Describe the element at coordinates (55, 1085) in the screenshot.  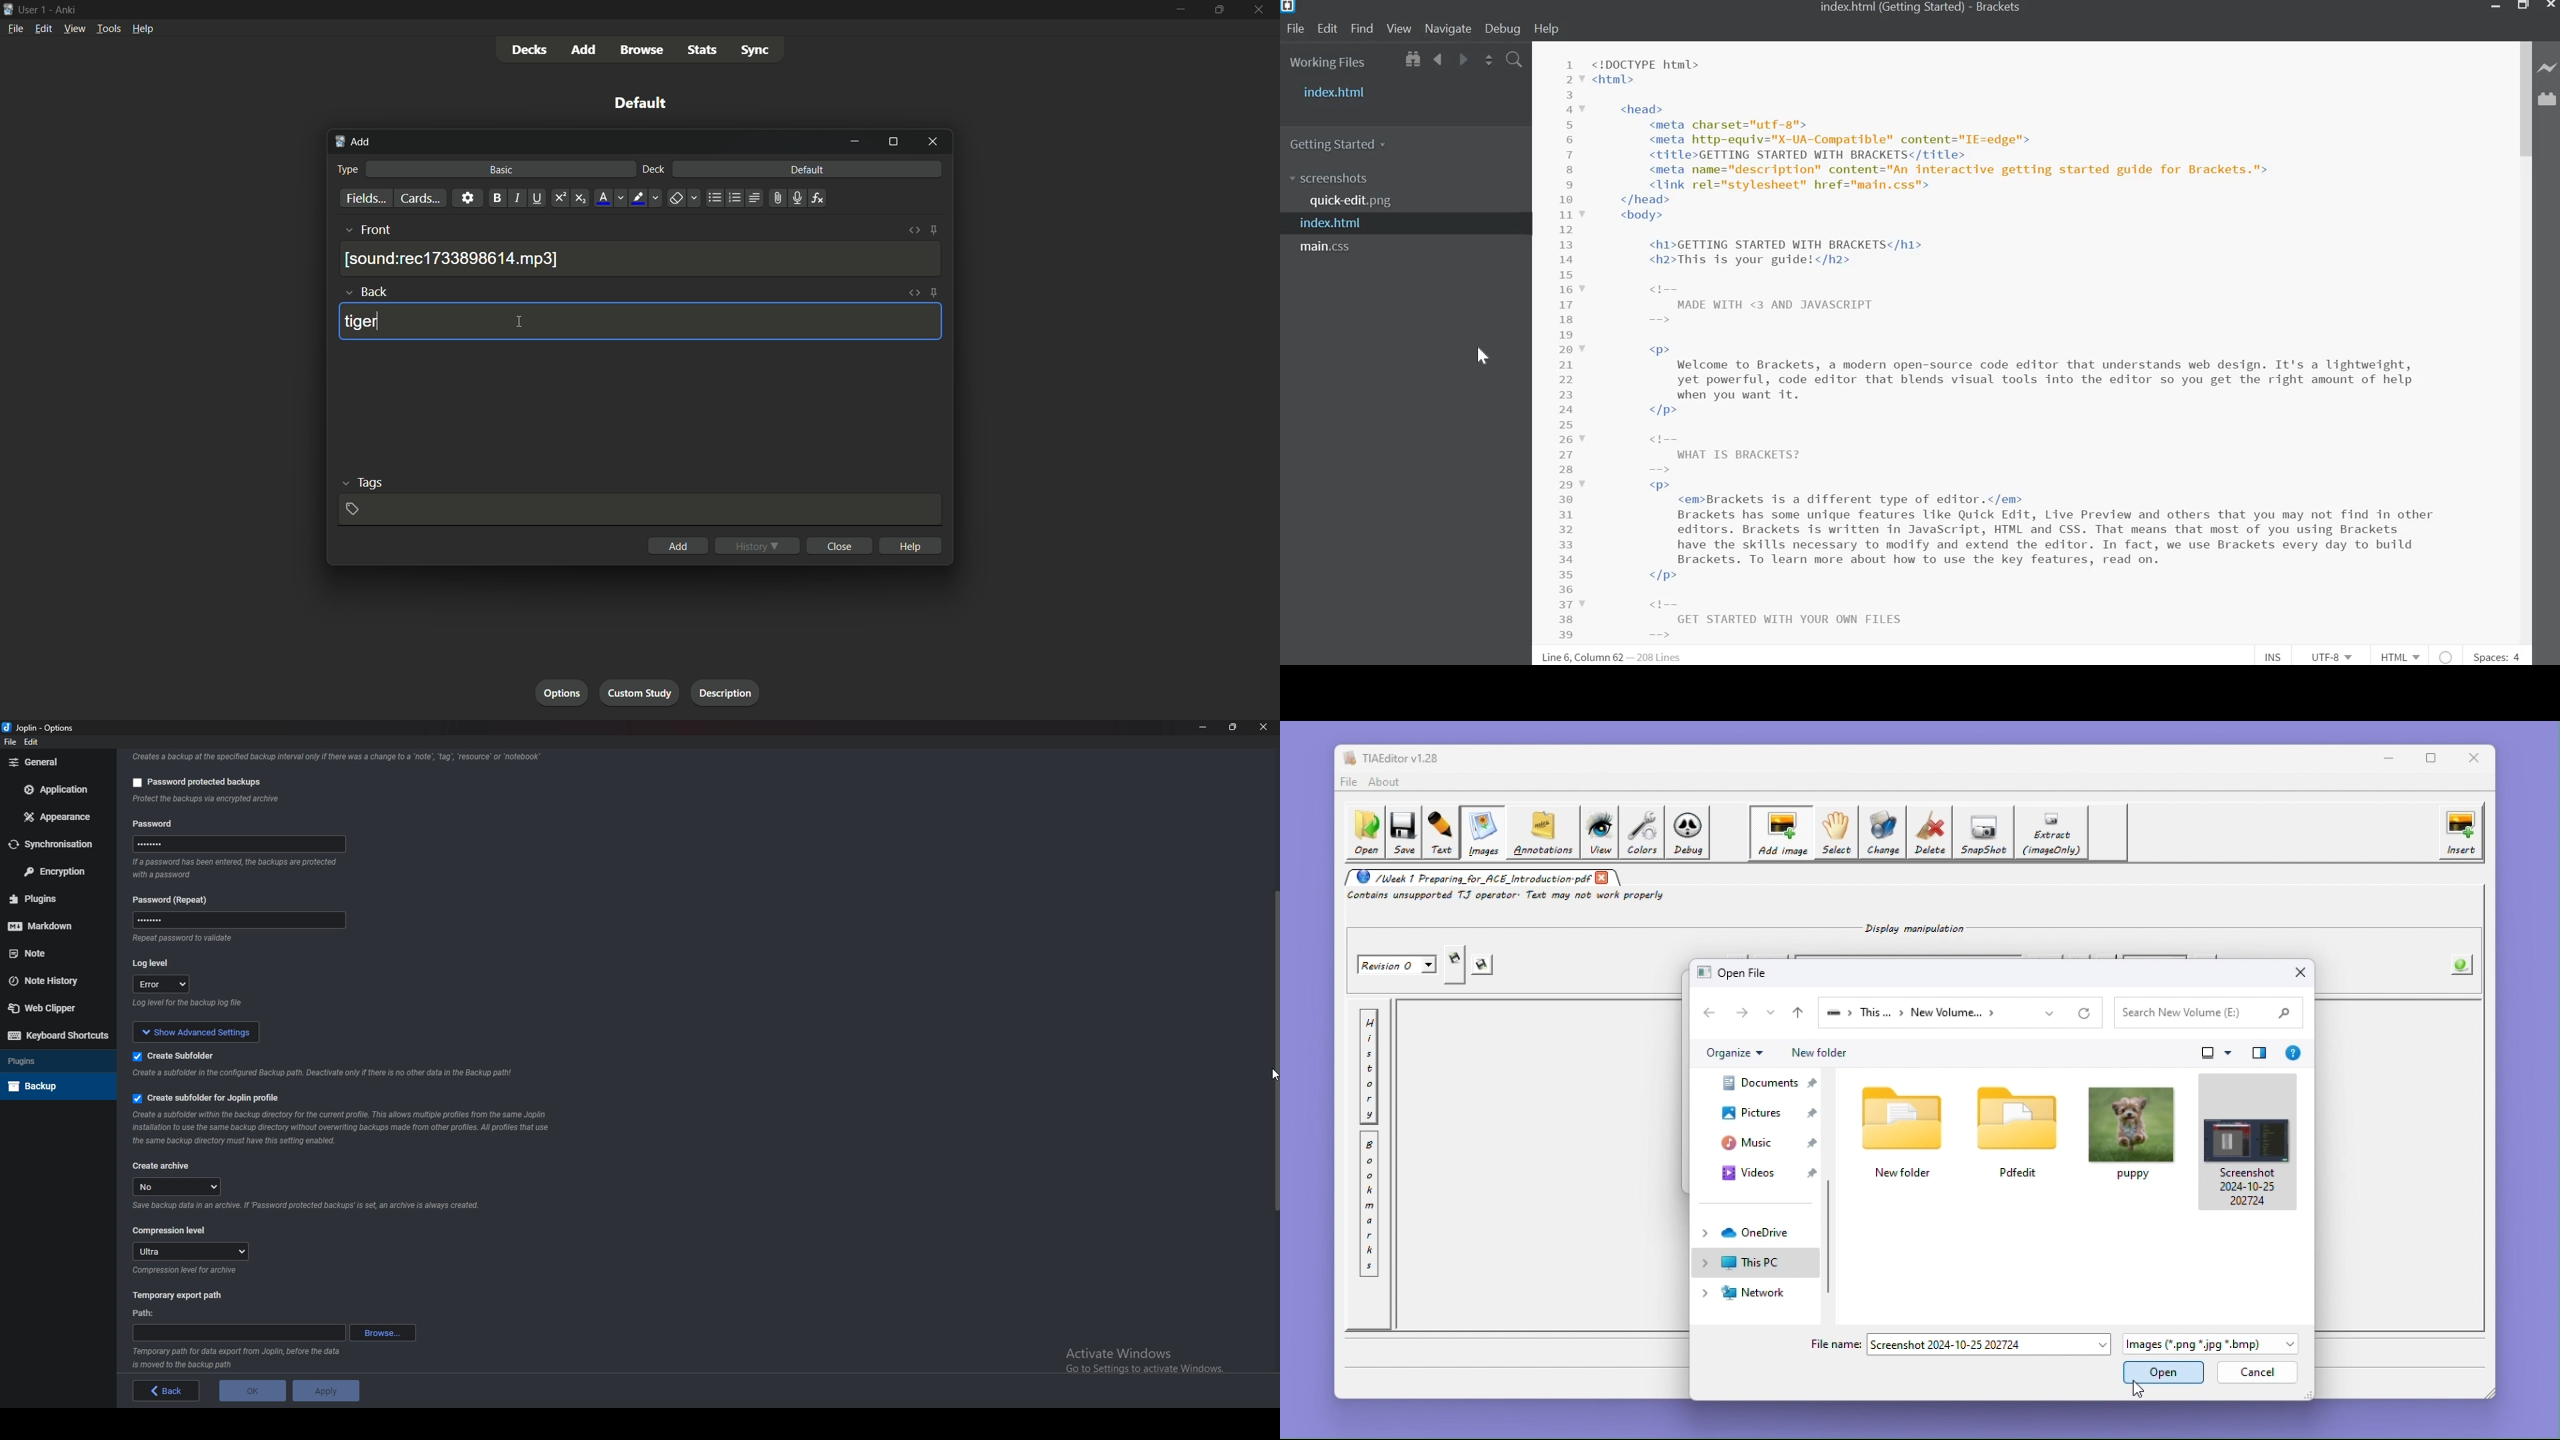
I see `Back up` at that location.